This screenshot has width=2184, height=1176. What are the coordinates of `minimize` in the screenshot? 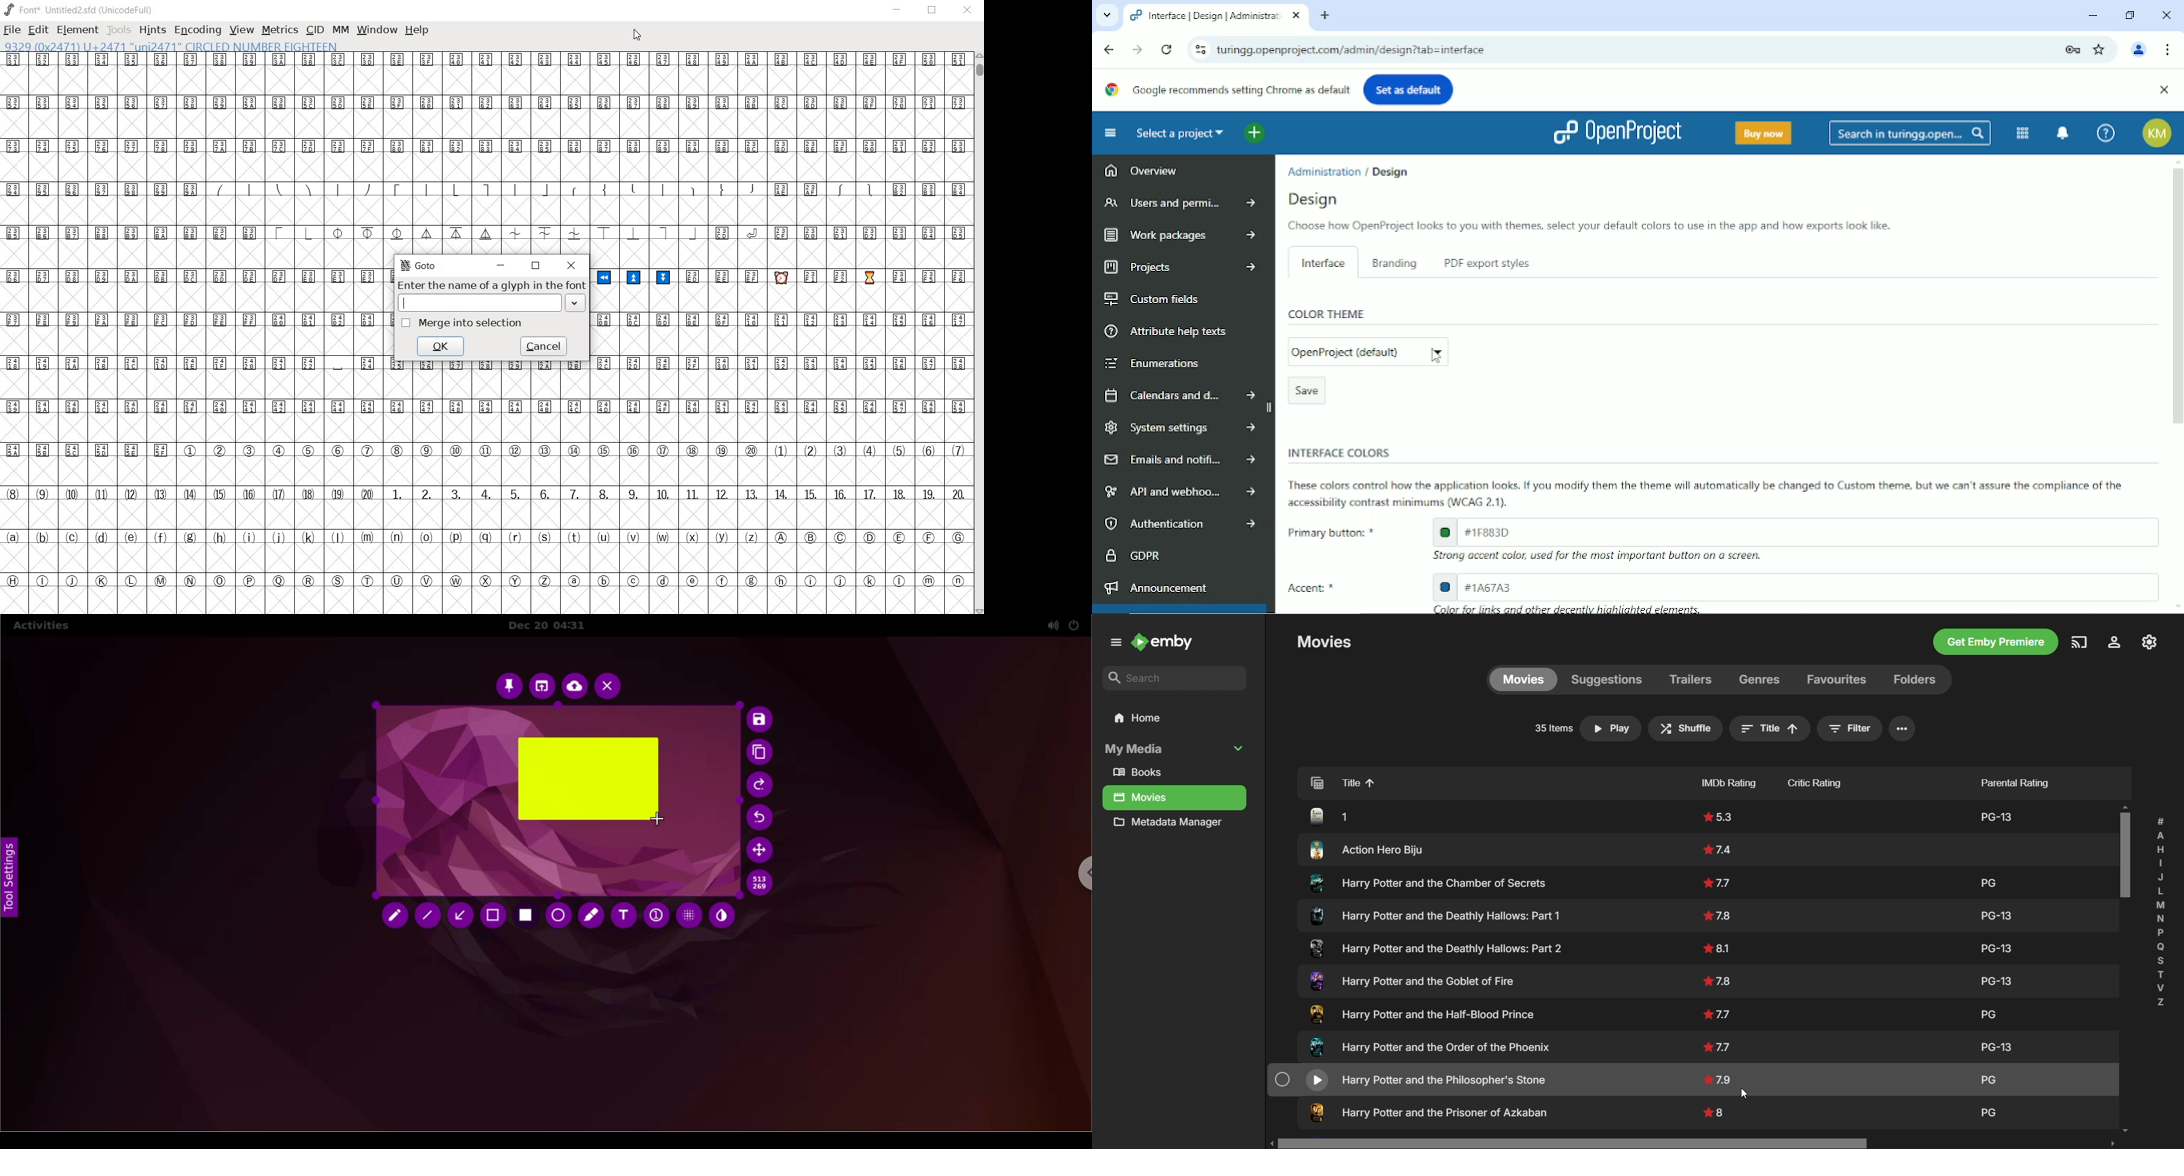 It's located at (502, 264).